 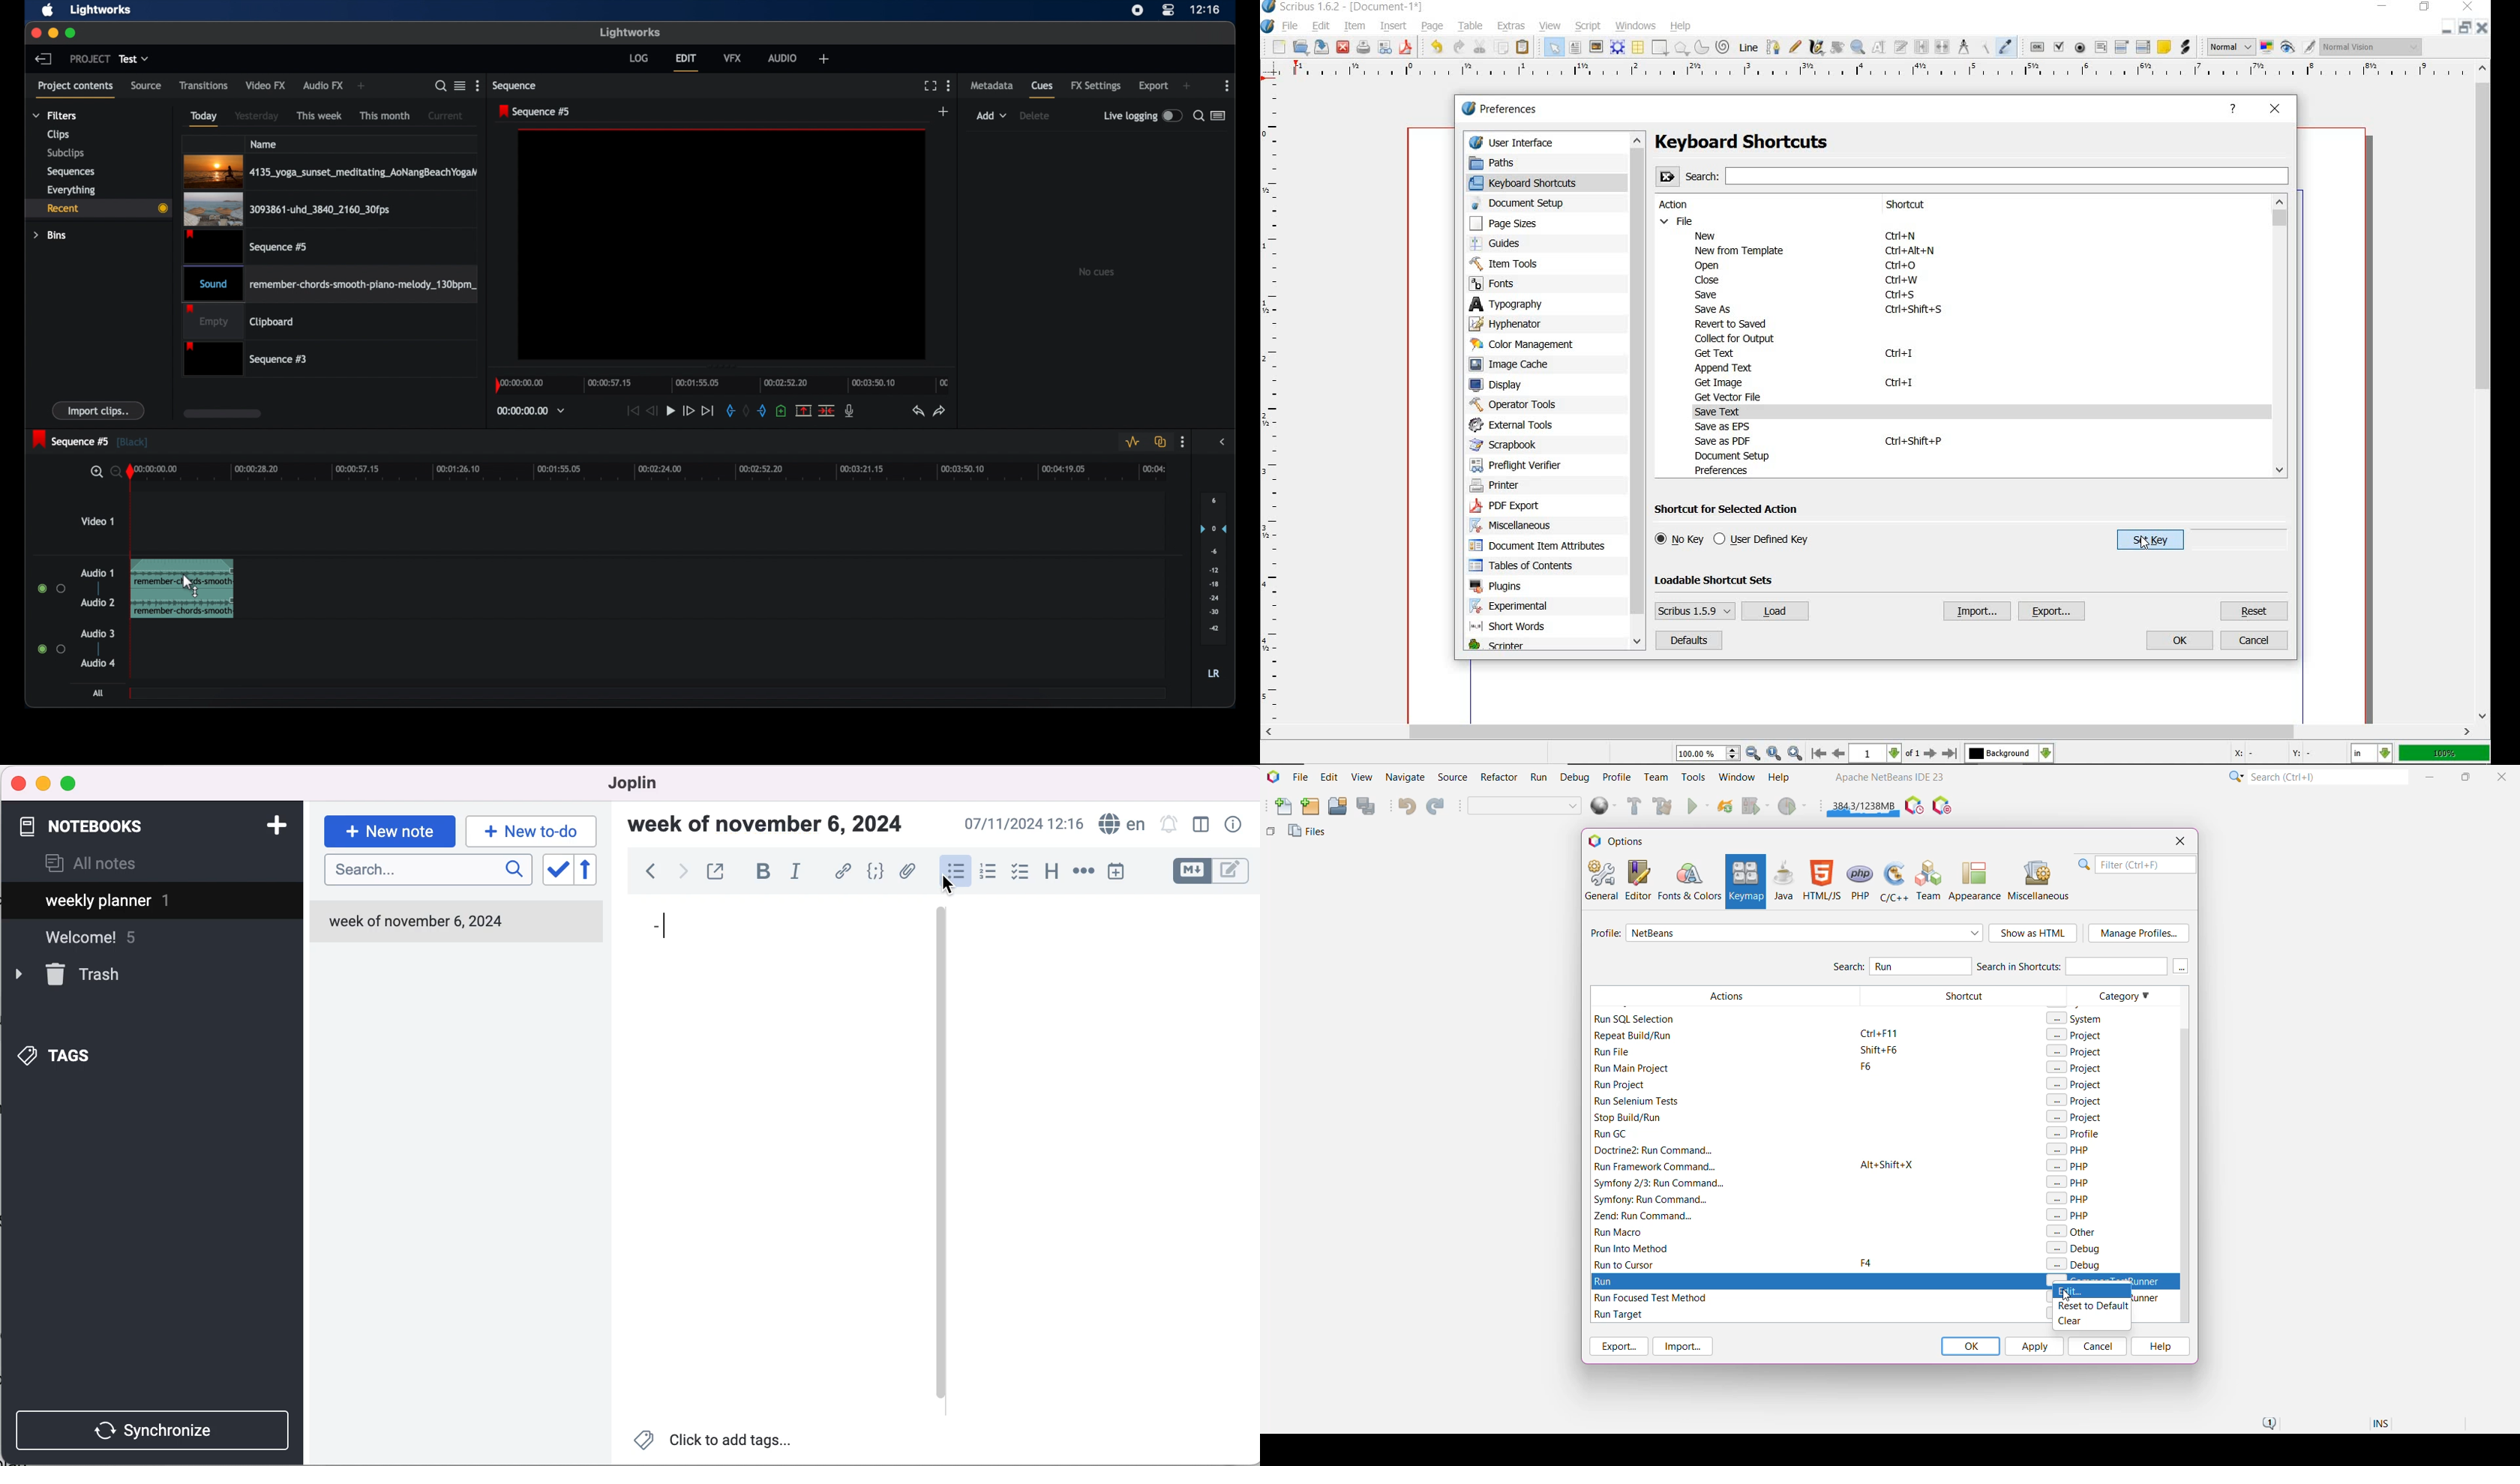 What do you see at coordinates (2327, 776) in the screenshot?
I see `Search` at bounding box center [2327, 776].